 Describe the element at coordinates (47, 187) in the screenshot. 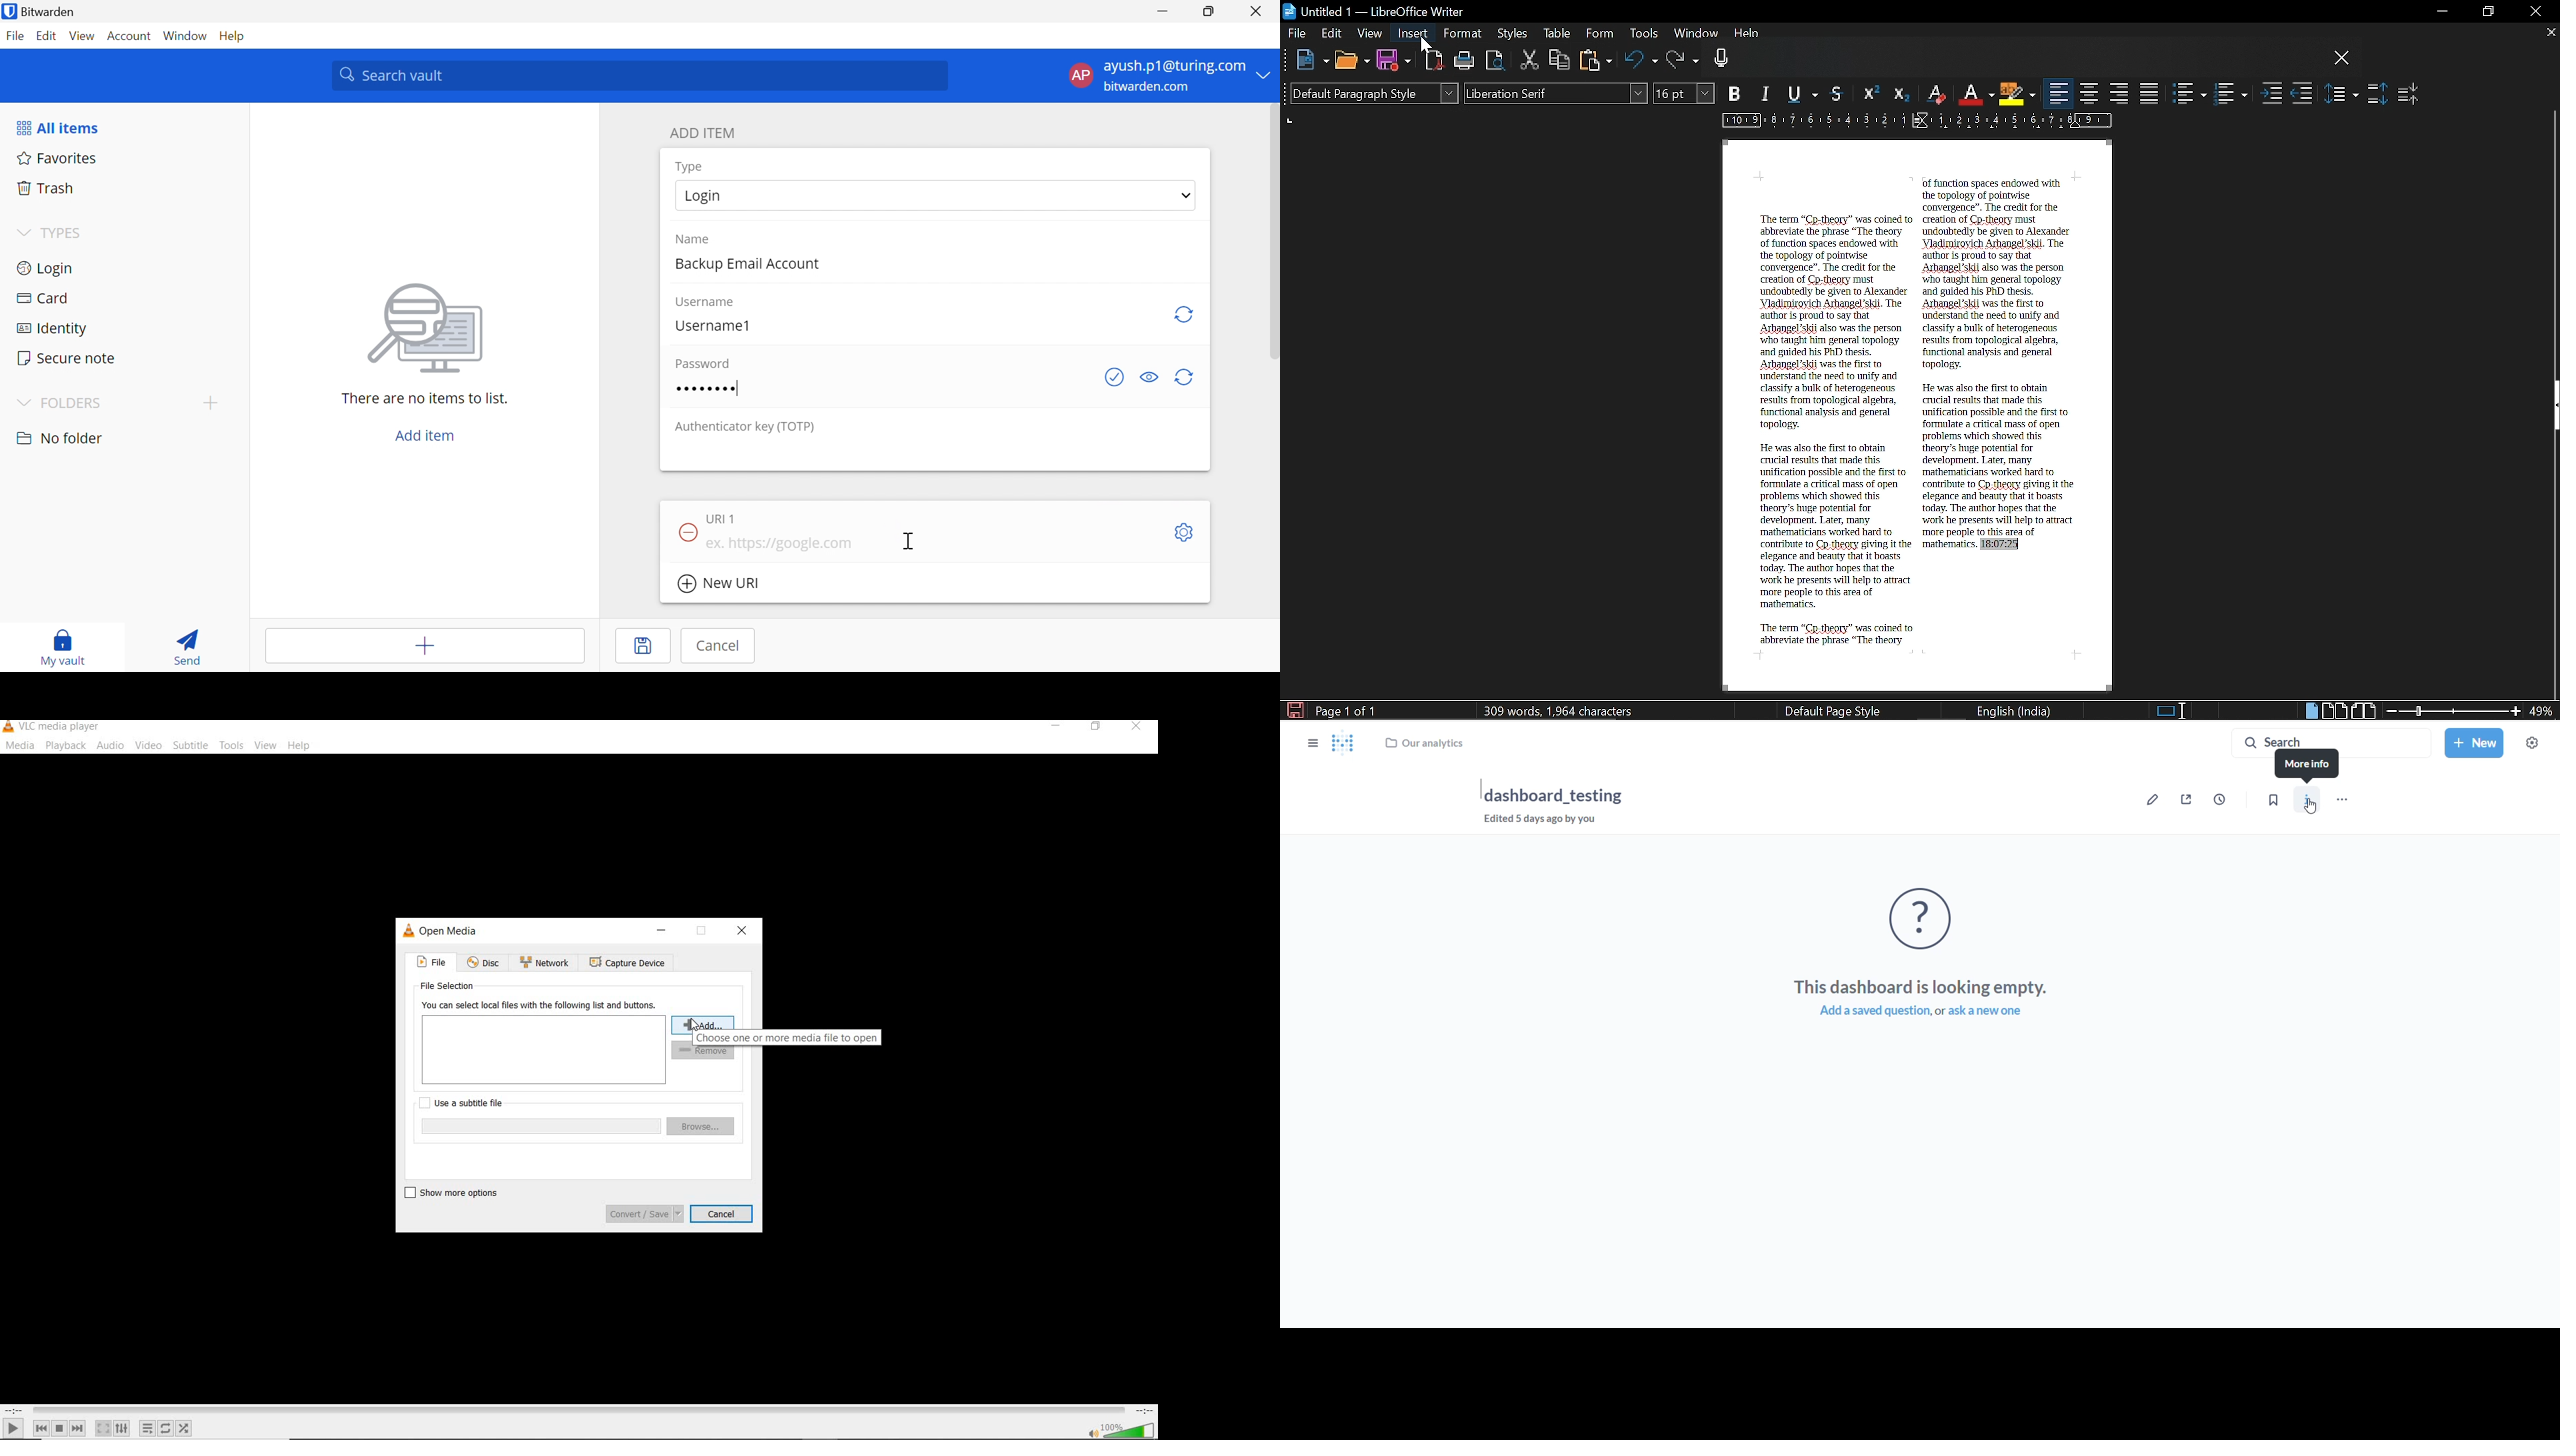

I see `Trash` at that location.